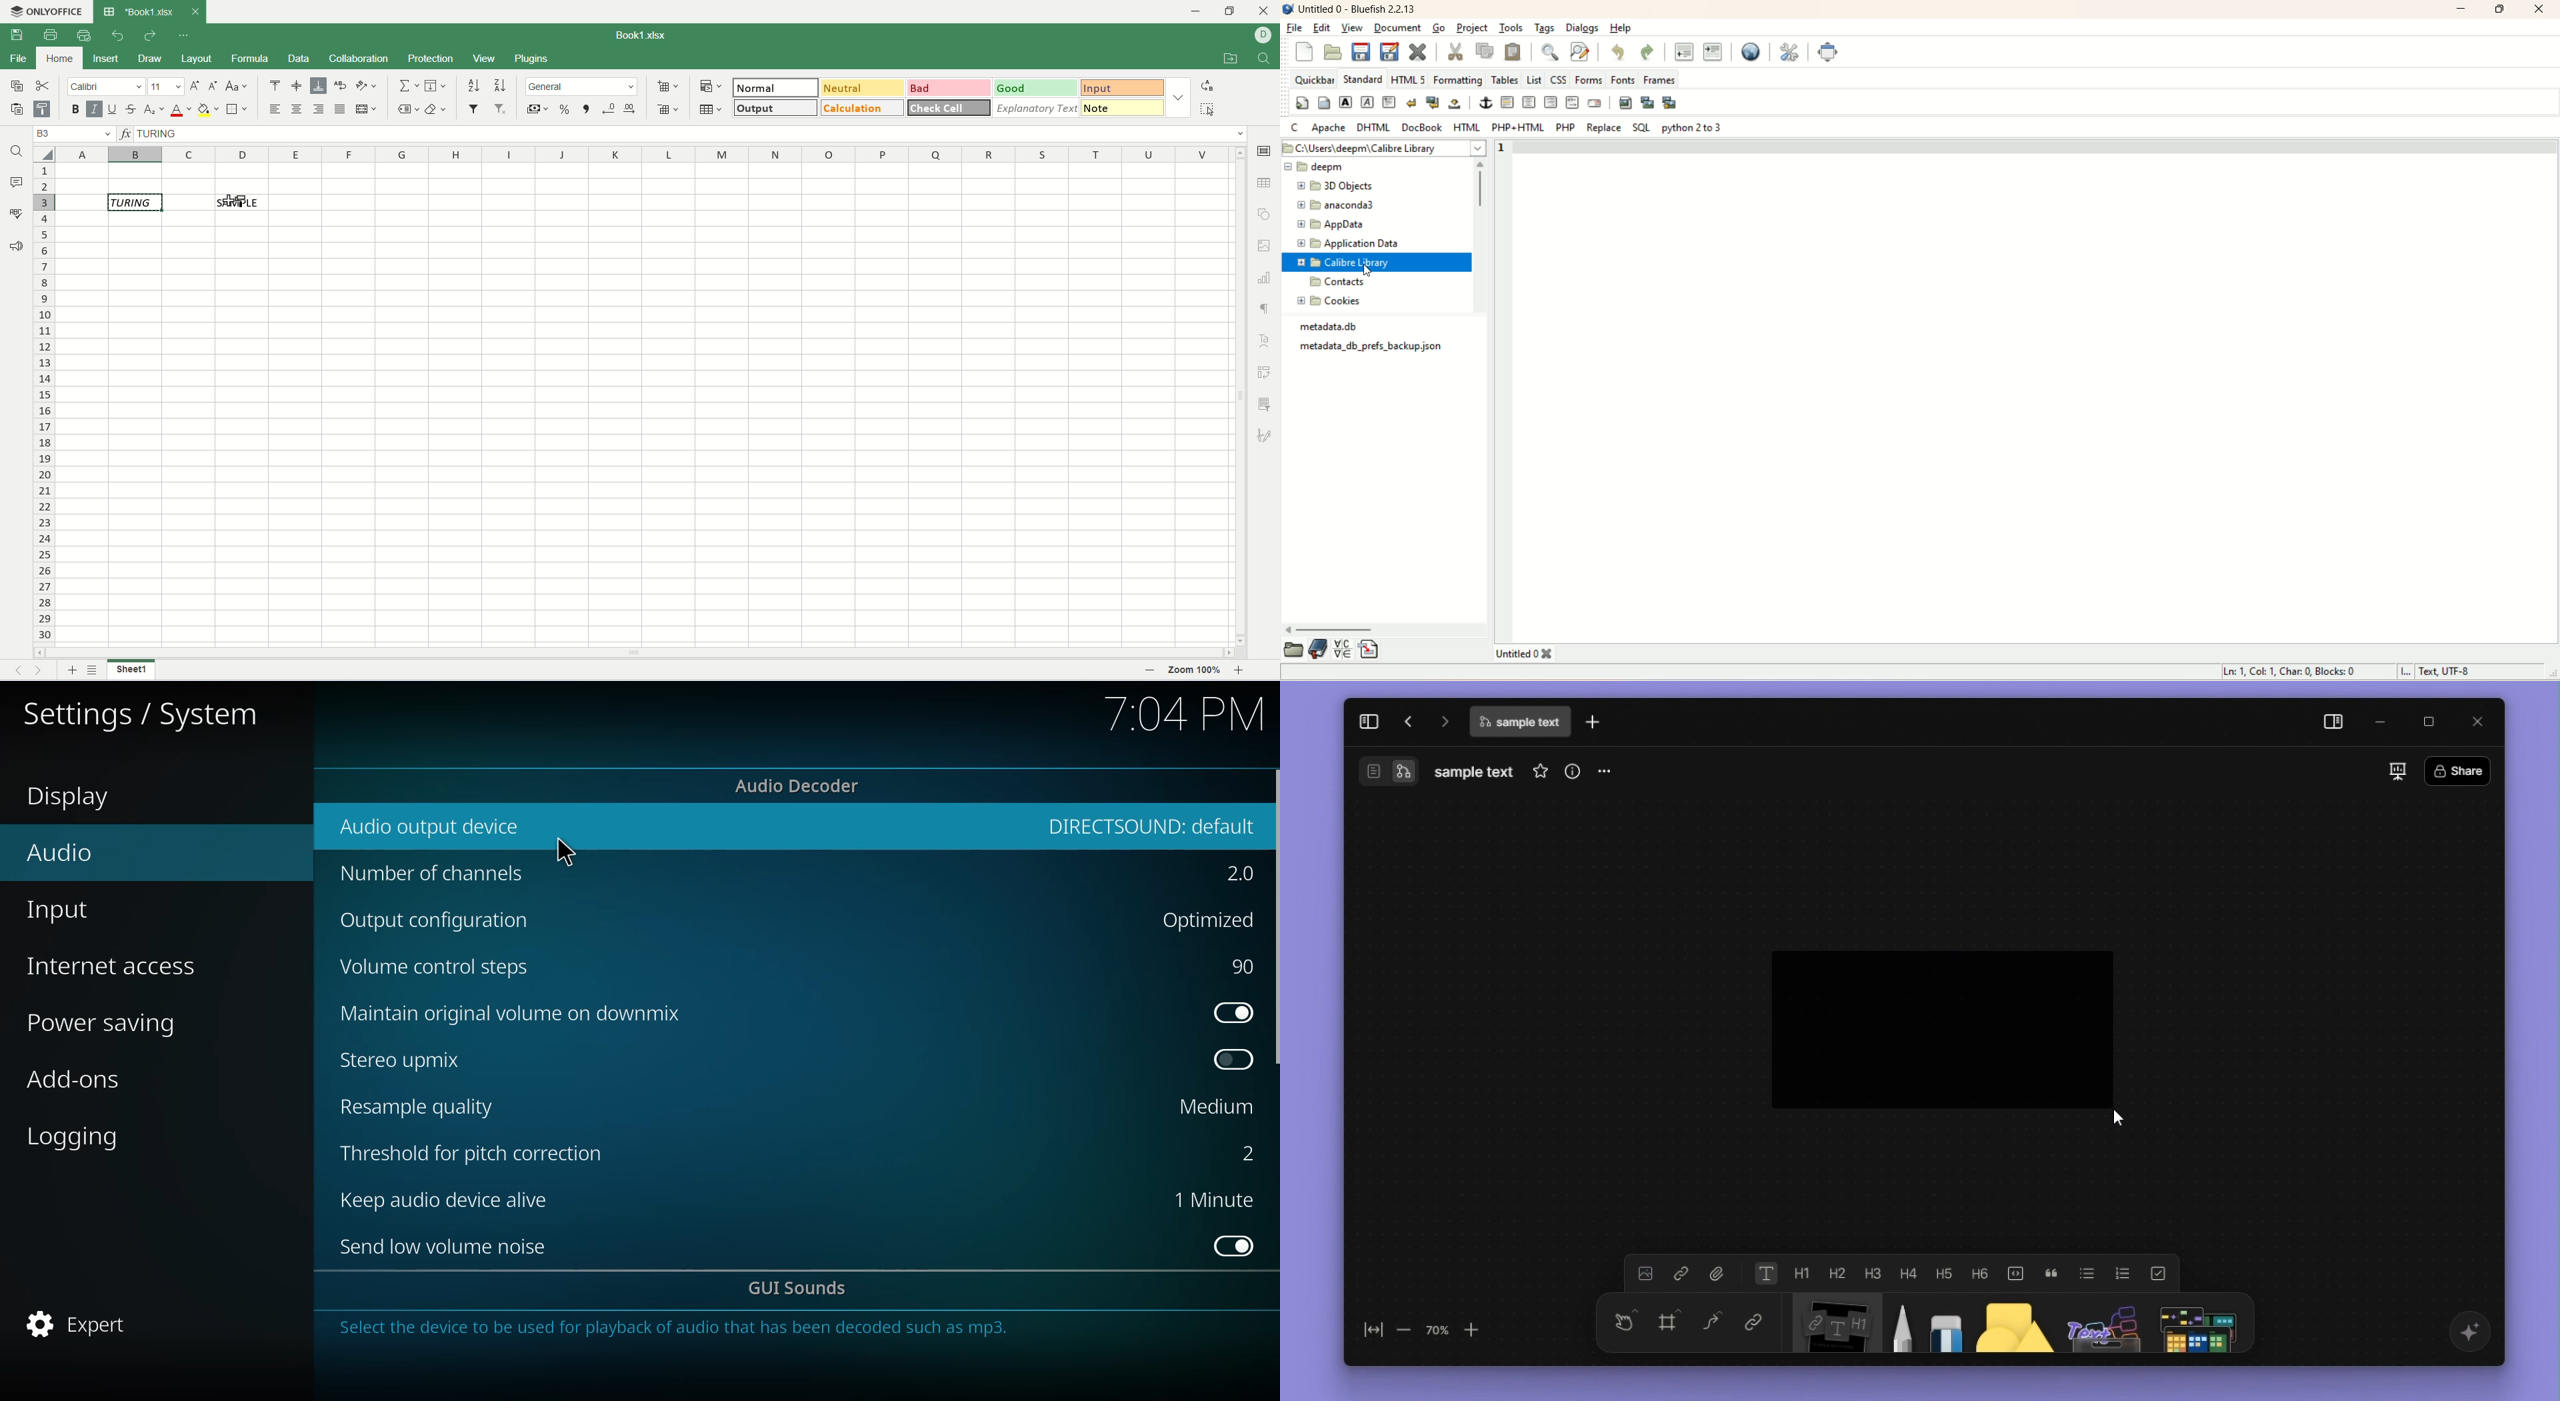 This screenshot has width=2576, height=1428. What do you see at coordinates (1346, 245) in the screenshot?
I see `application data` at bounding box center [1346, 245].